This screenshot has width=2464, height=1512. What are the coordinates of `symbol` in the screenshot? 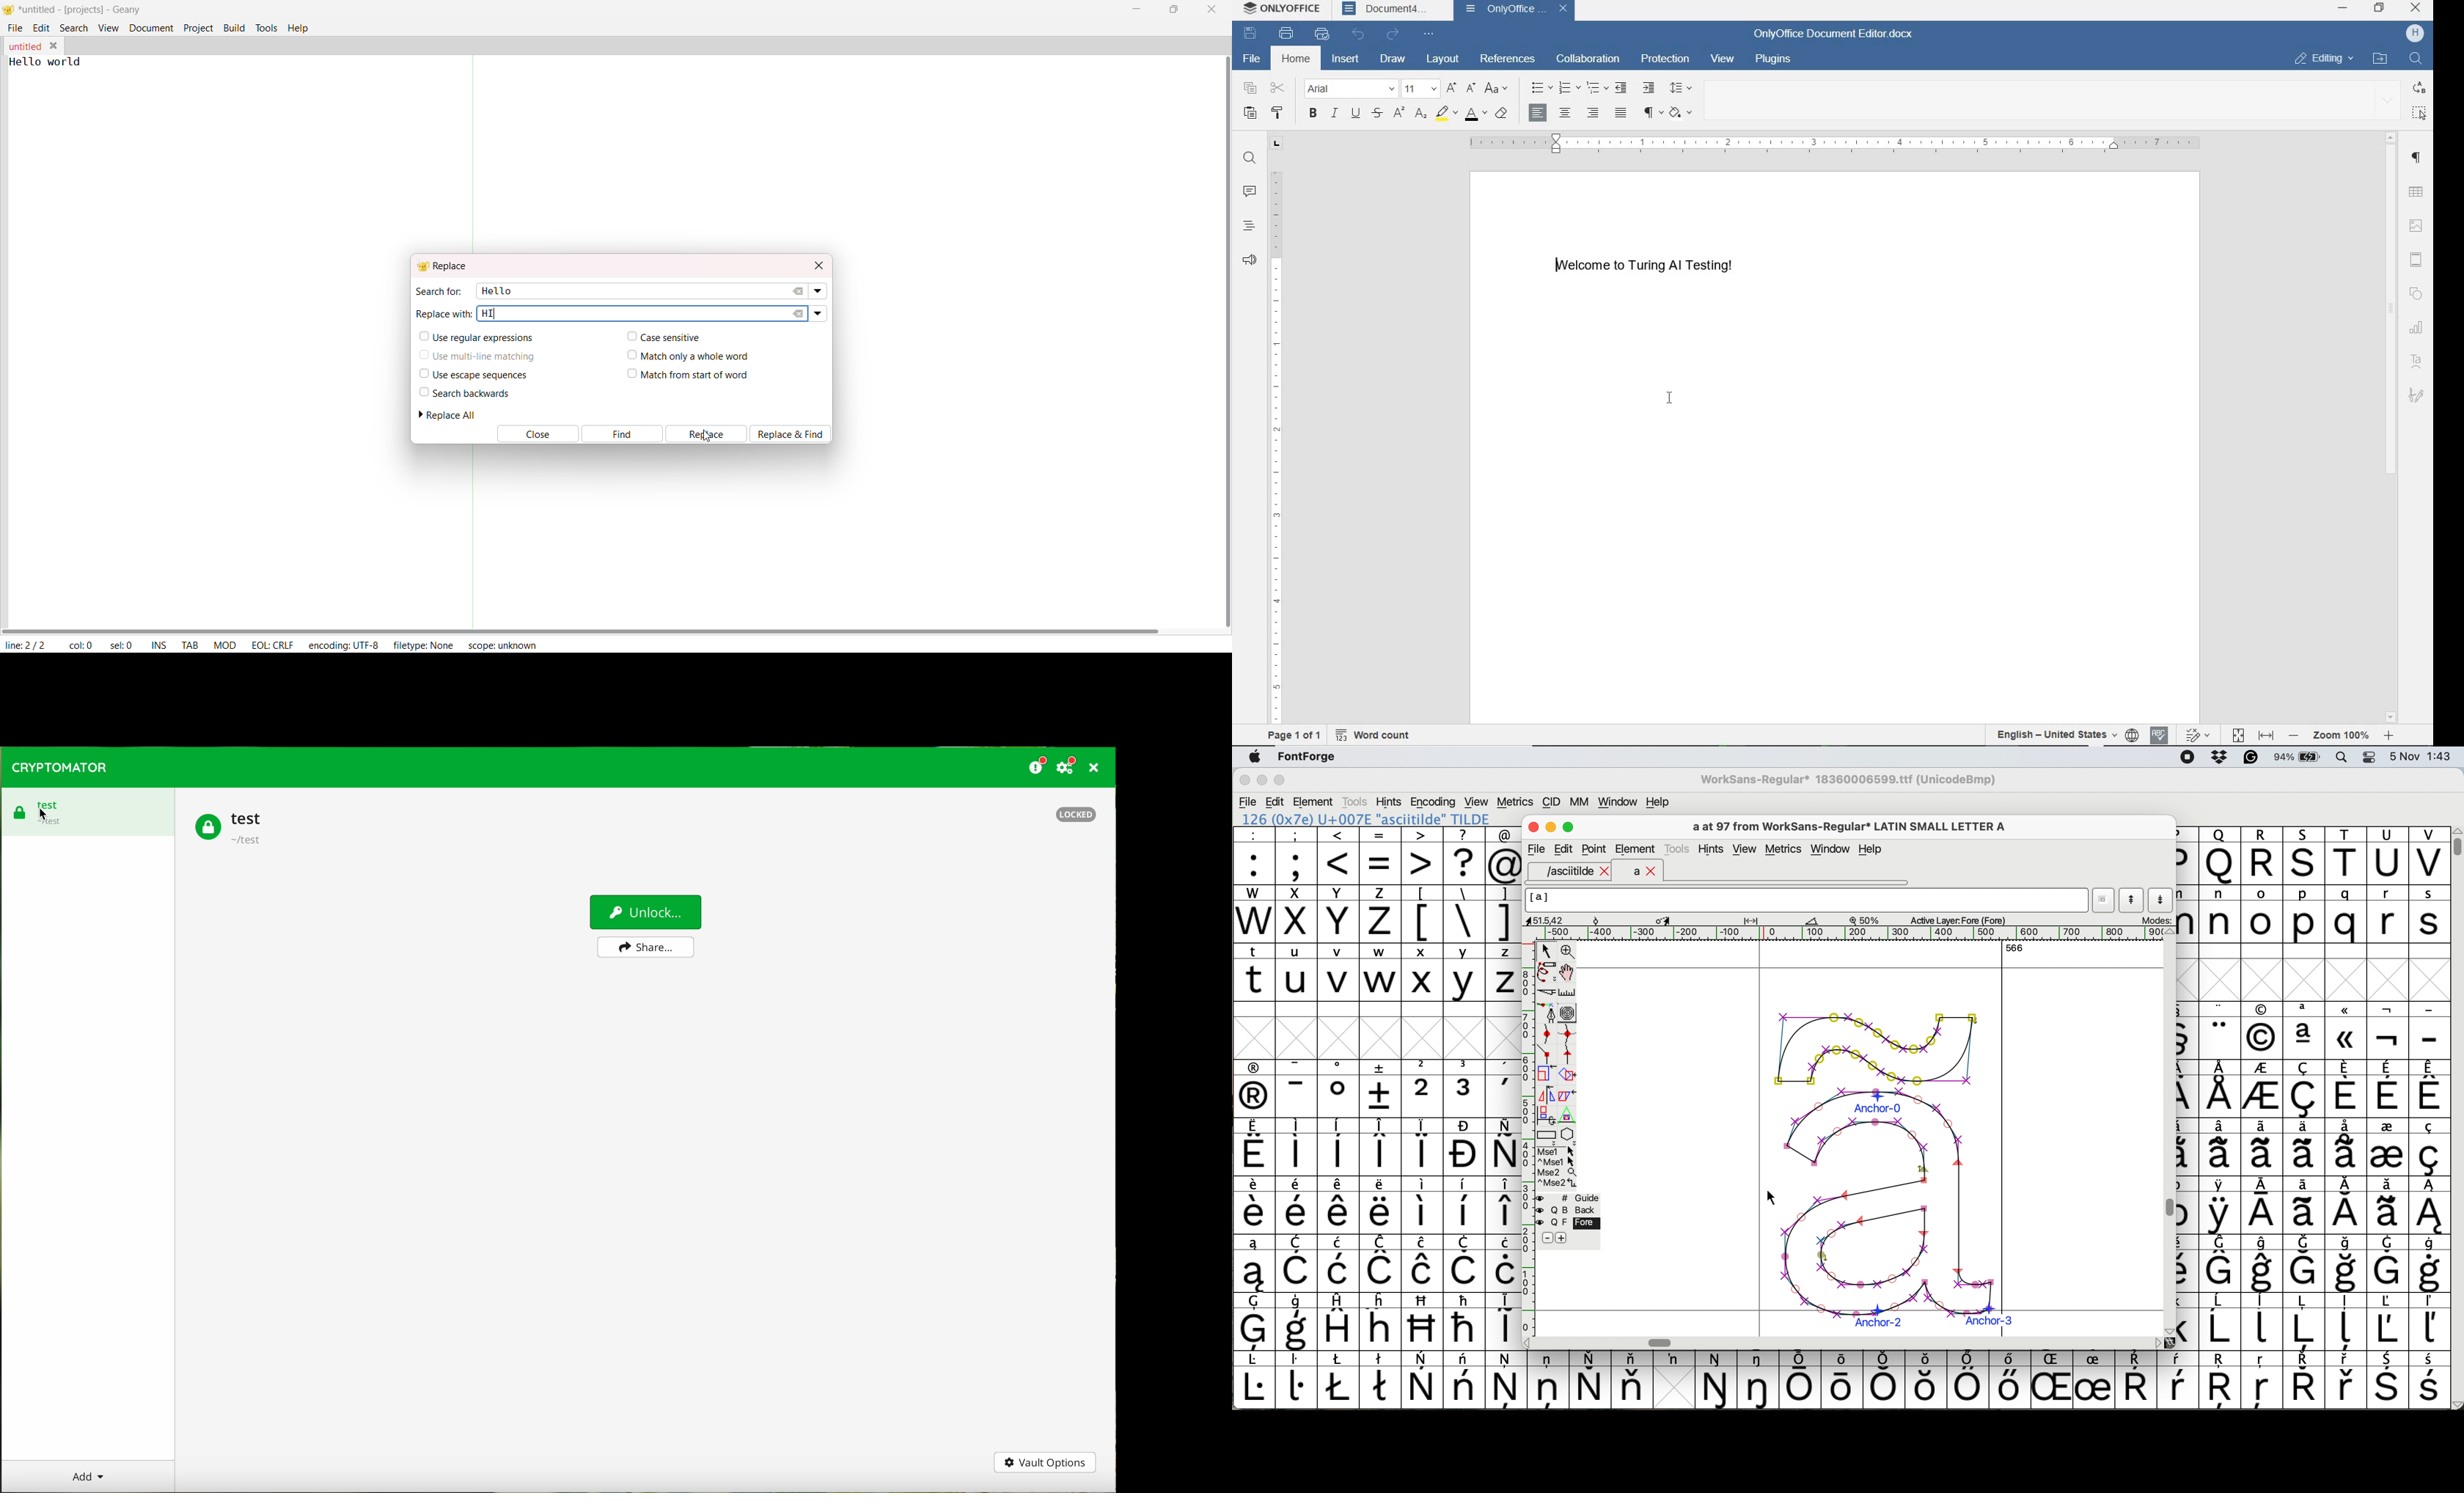 It's located at (1886, 1380).